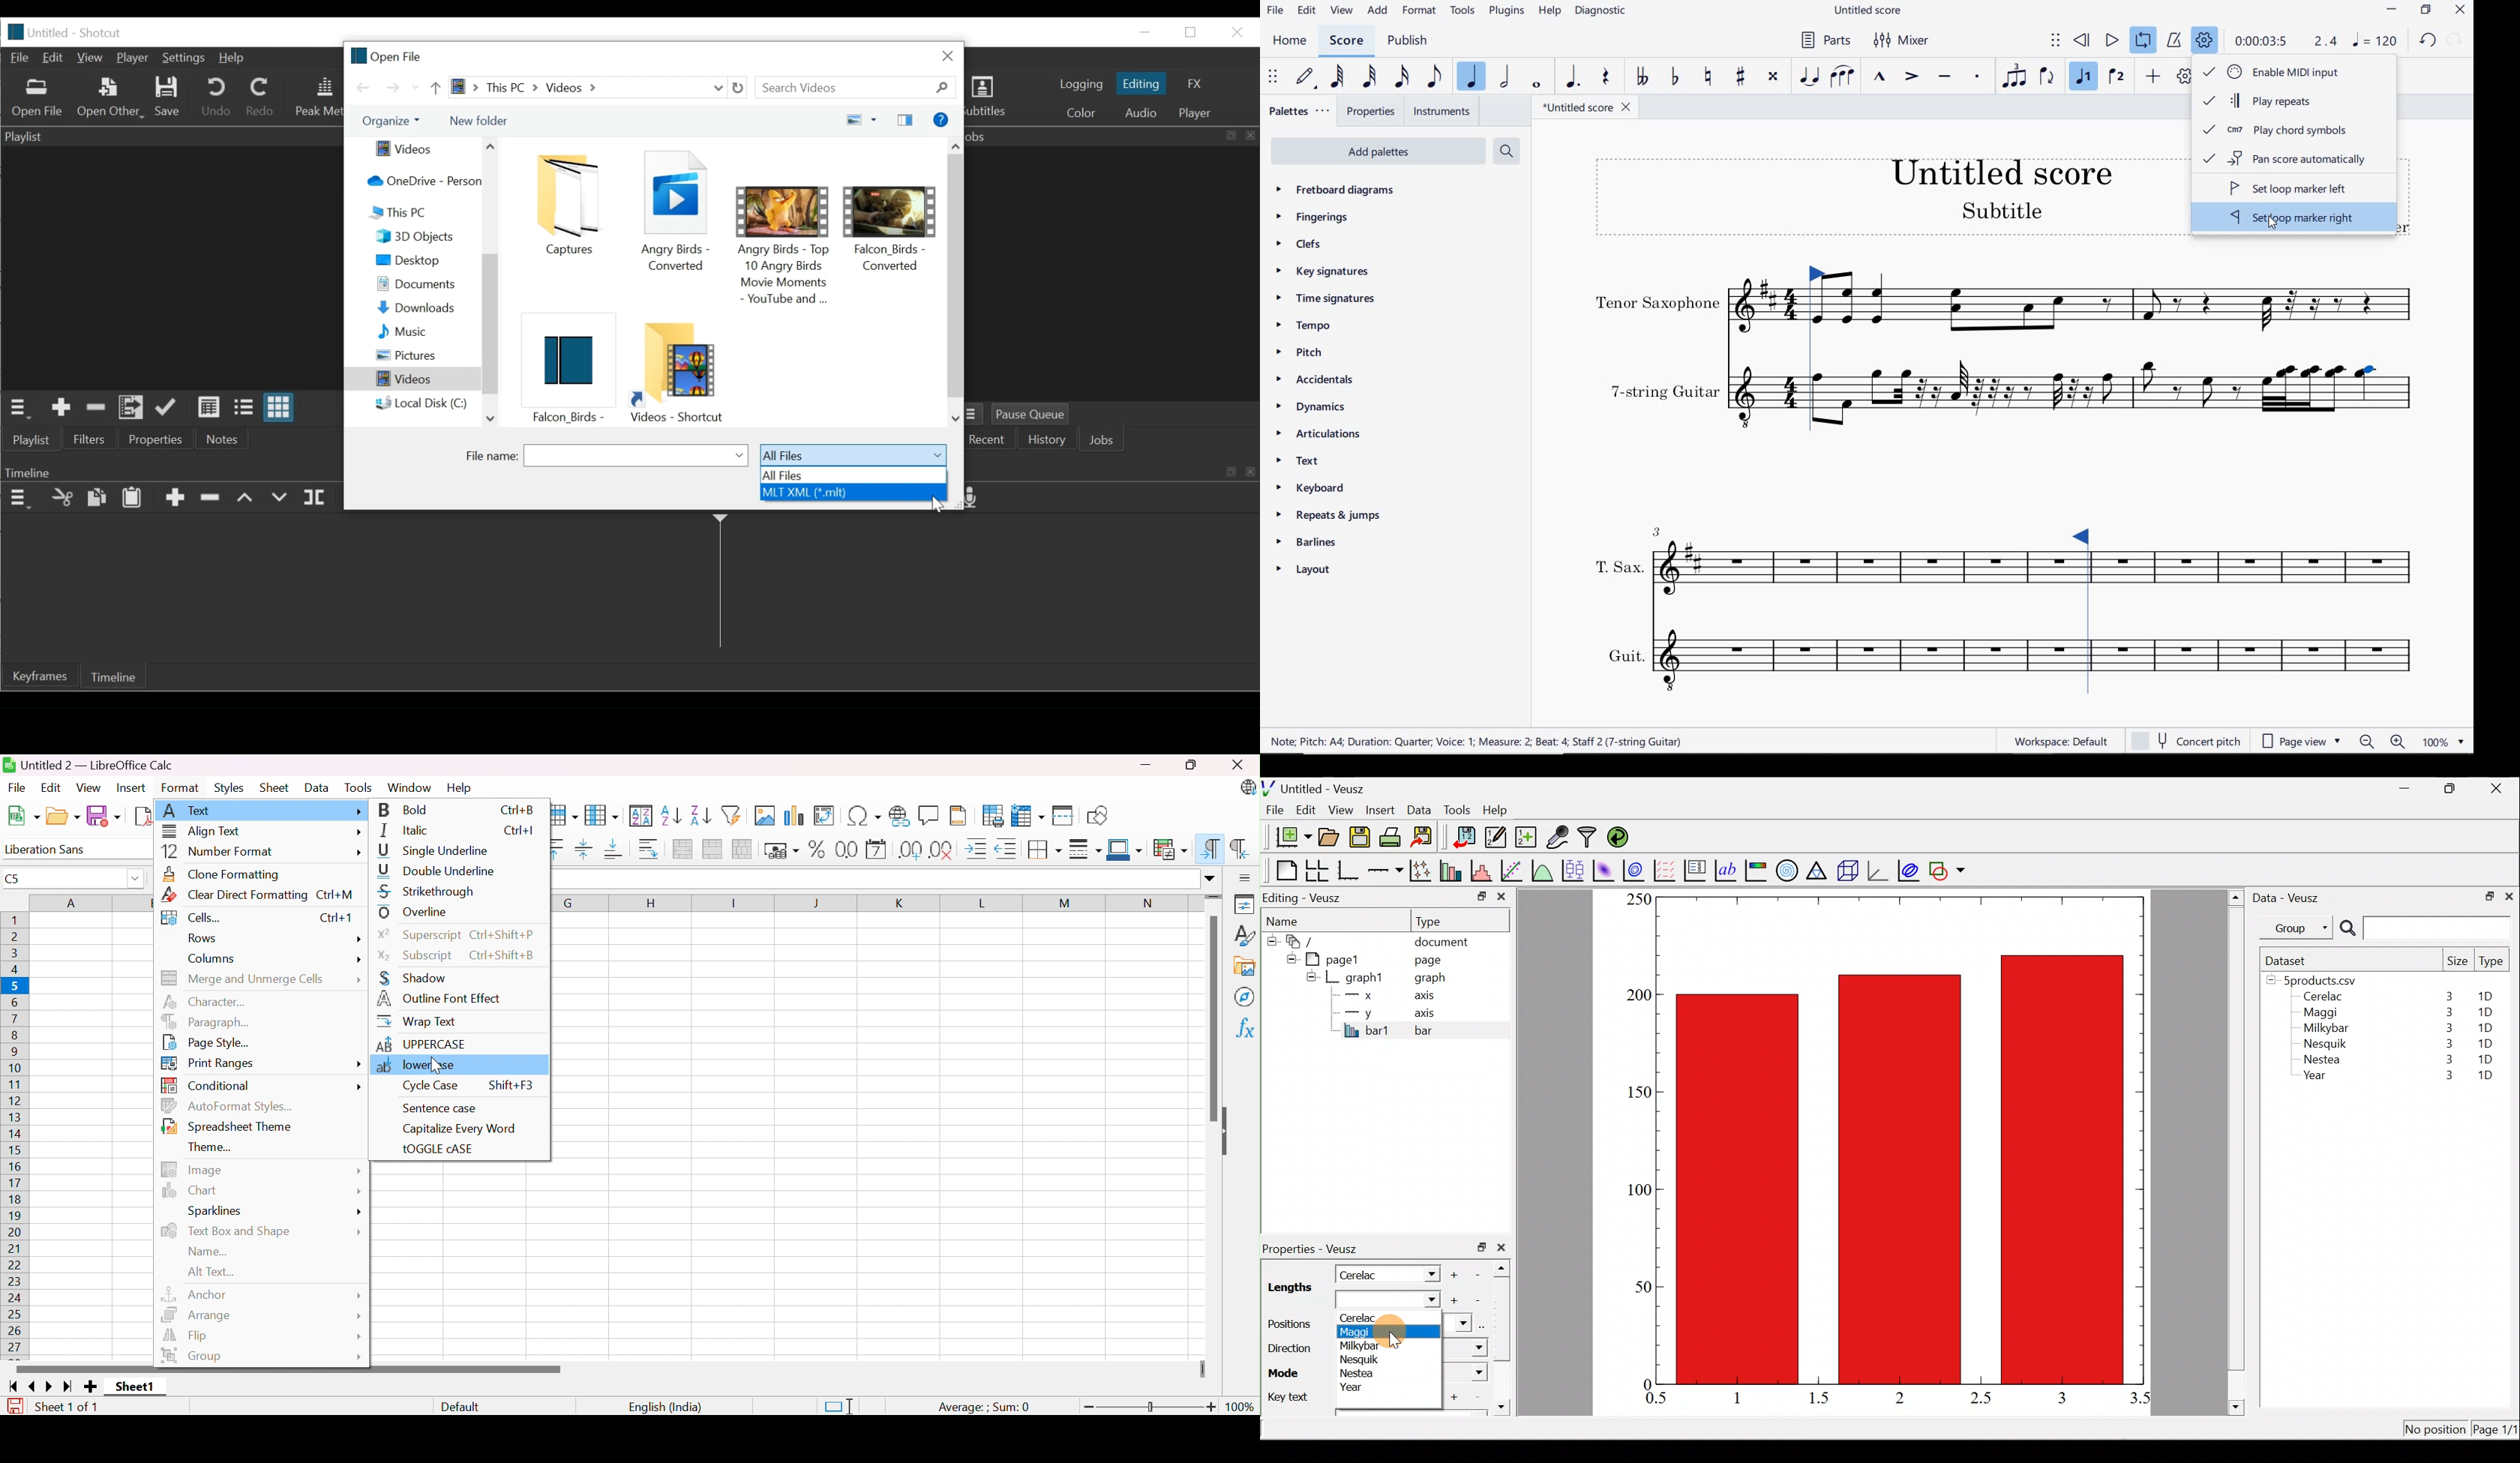 This screenshot has height=1484, width=2520. I want to click on Ctrl+B, so click(518, 809).